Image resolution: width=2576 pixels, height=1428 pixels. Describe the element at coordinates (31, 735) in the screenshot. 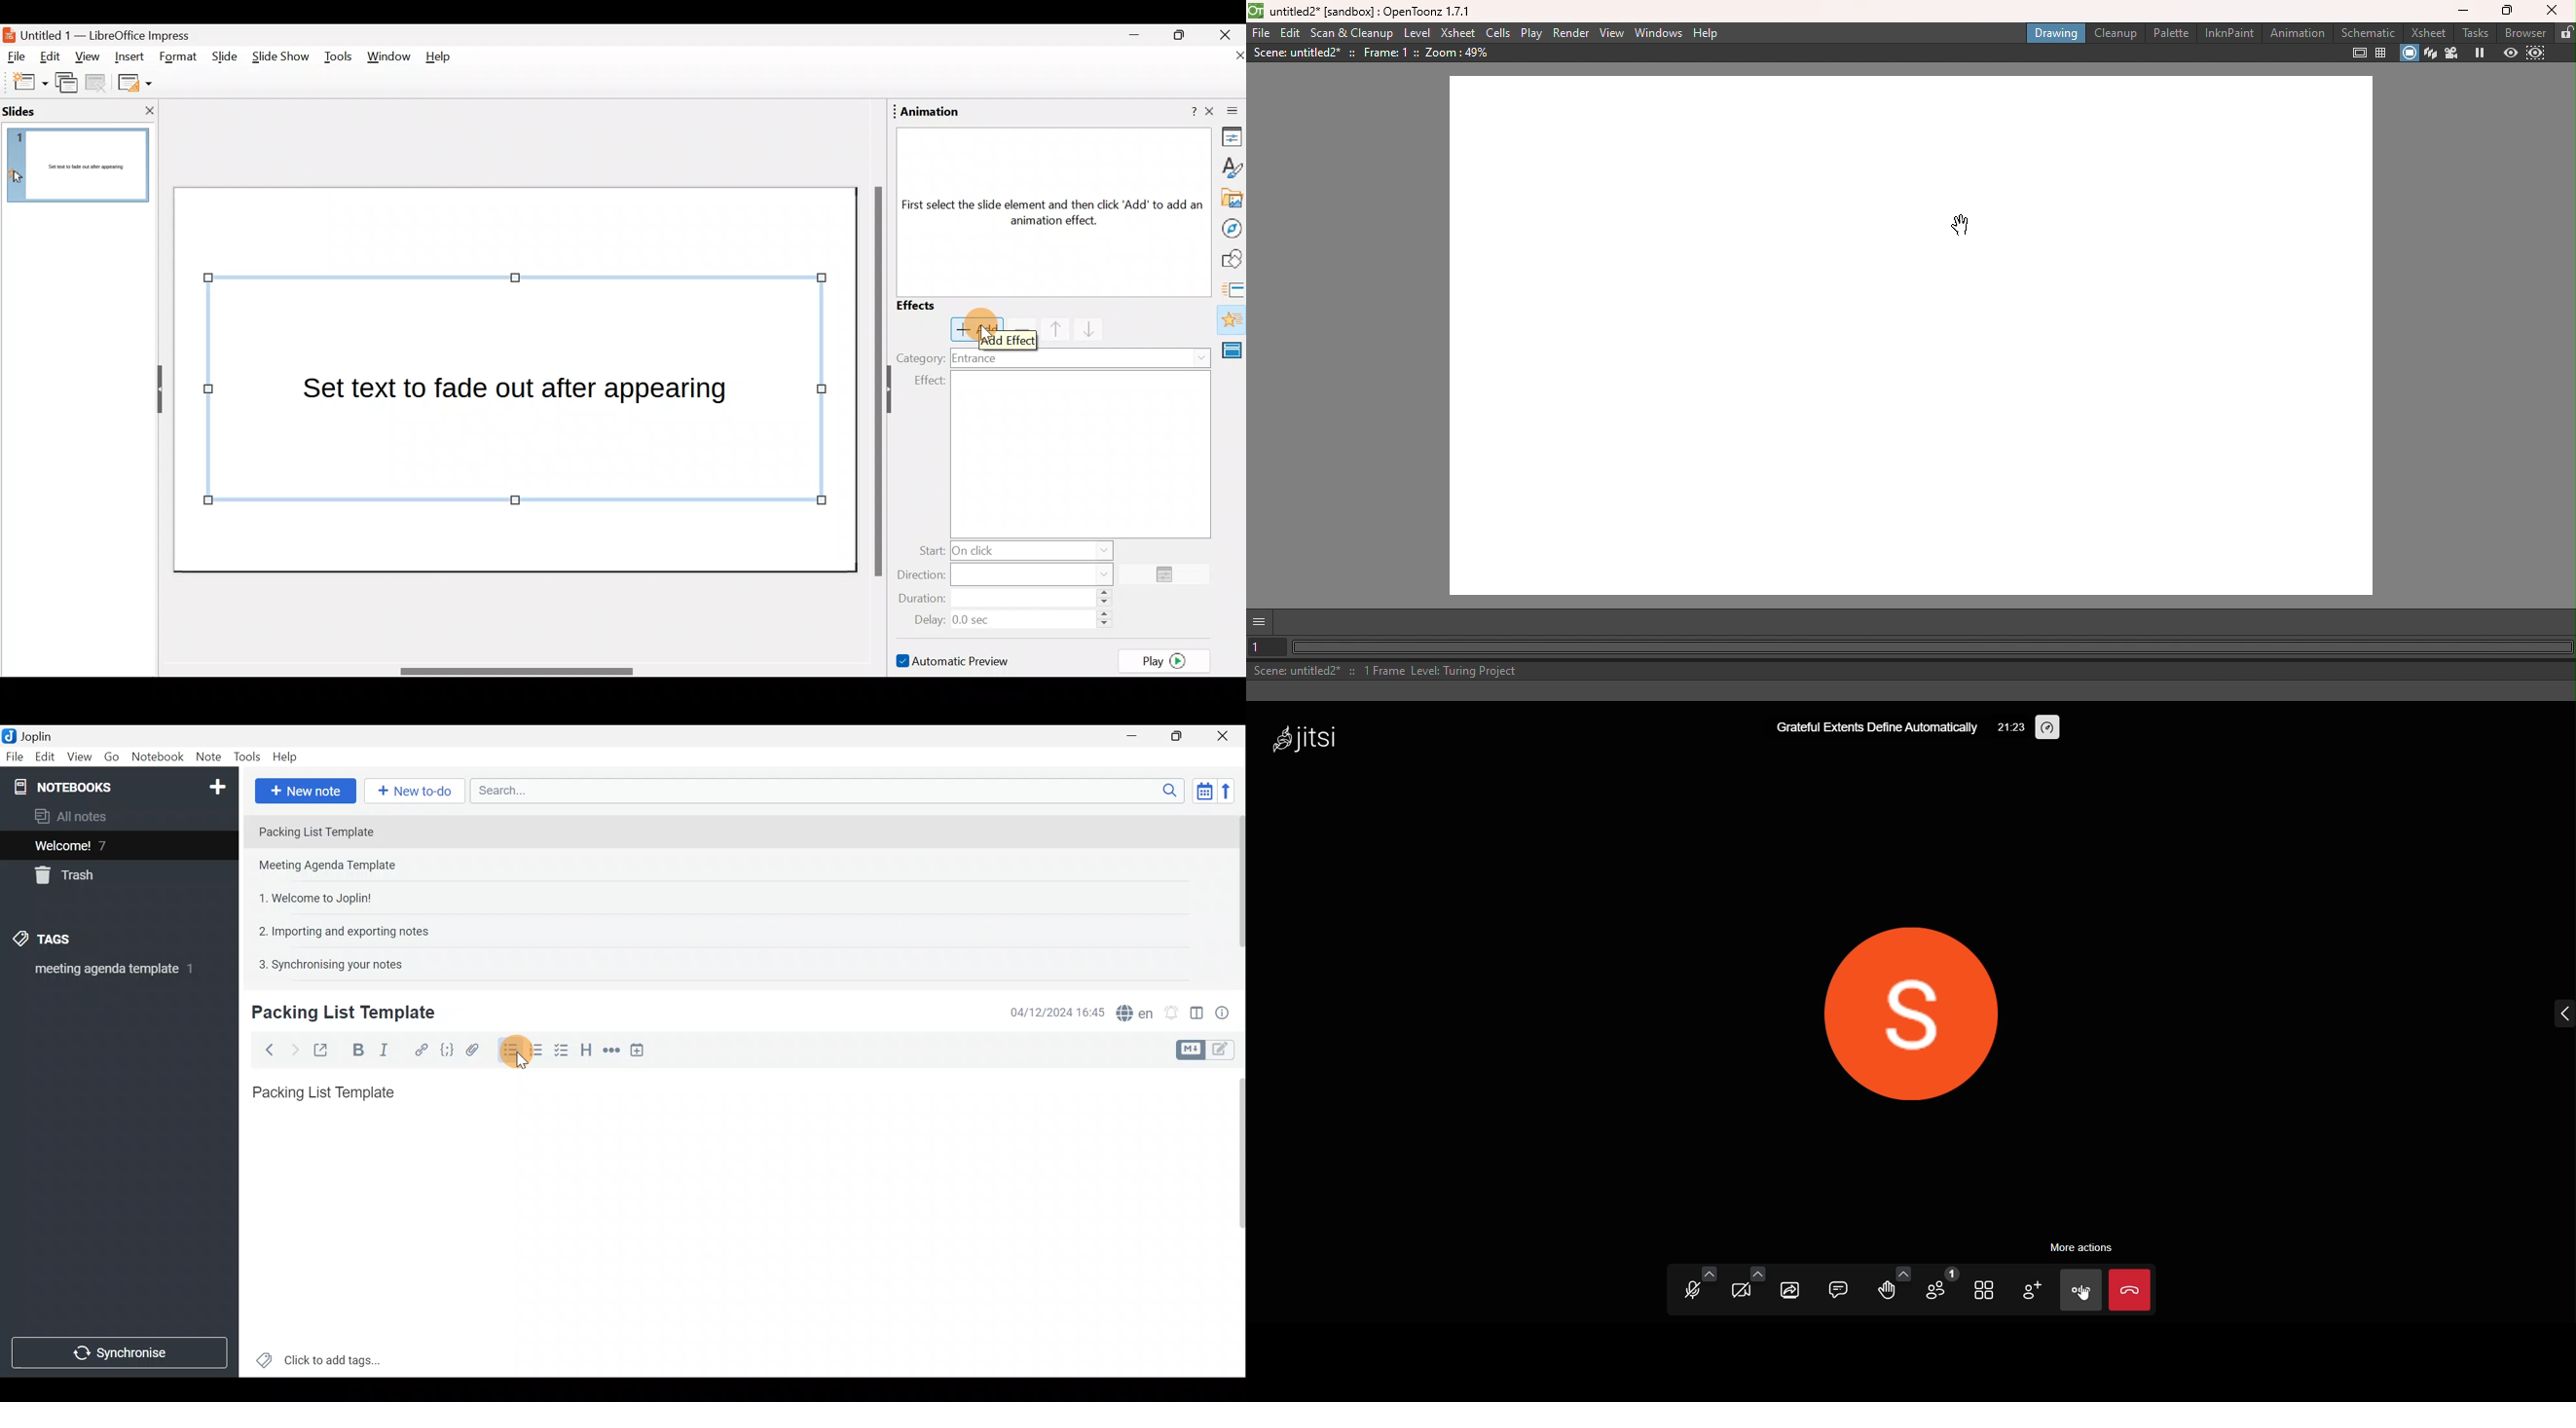

I see `Joplin` at that location.